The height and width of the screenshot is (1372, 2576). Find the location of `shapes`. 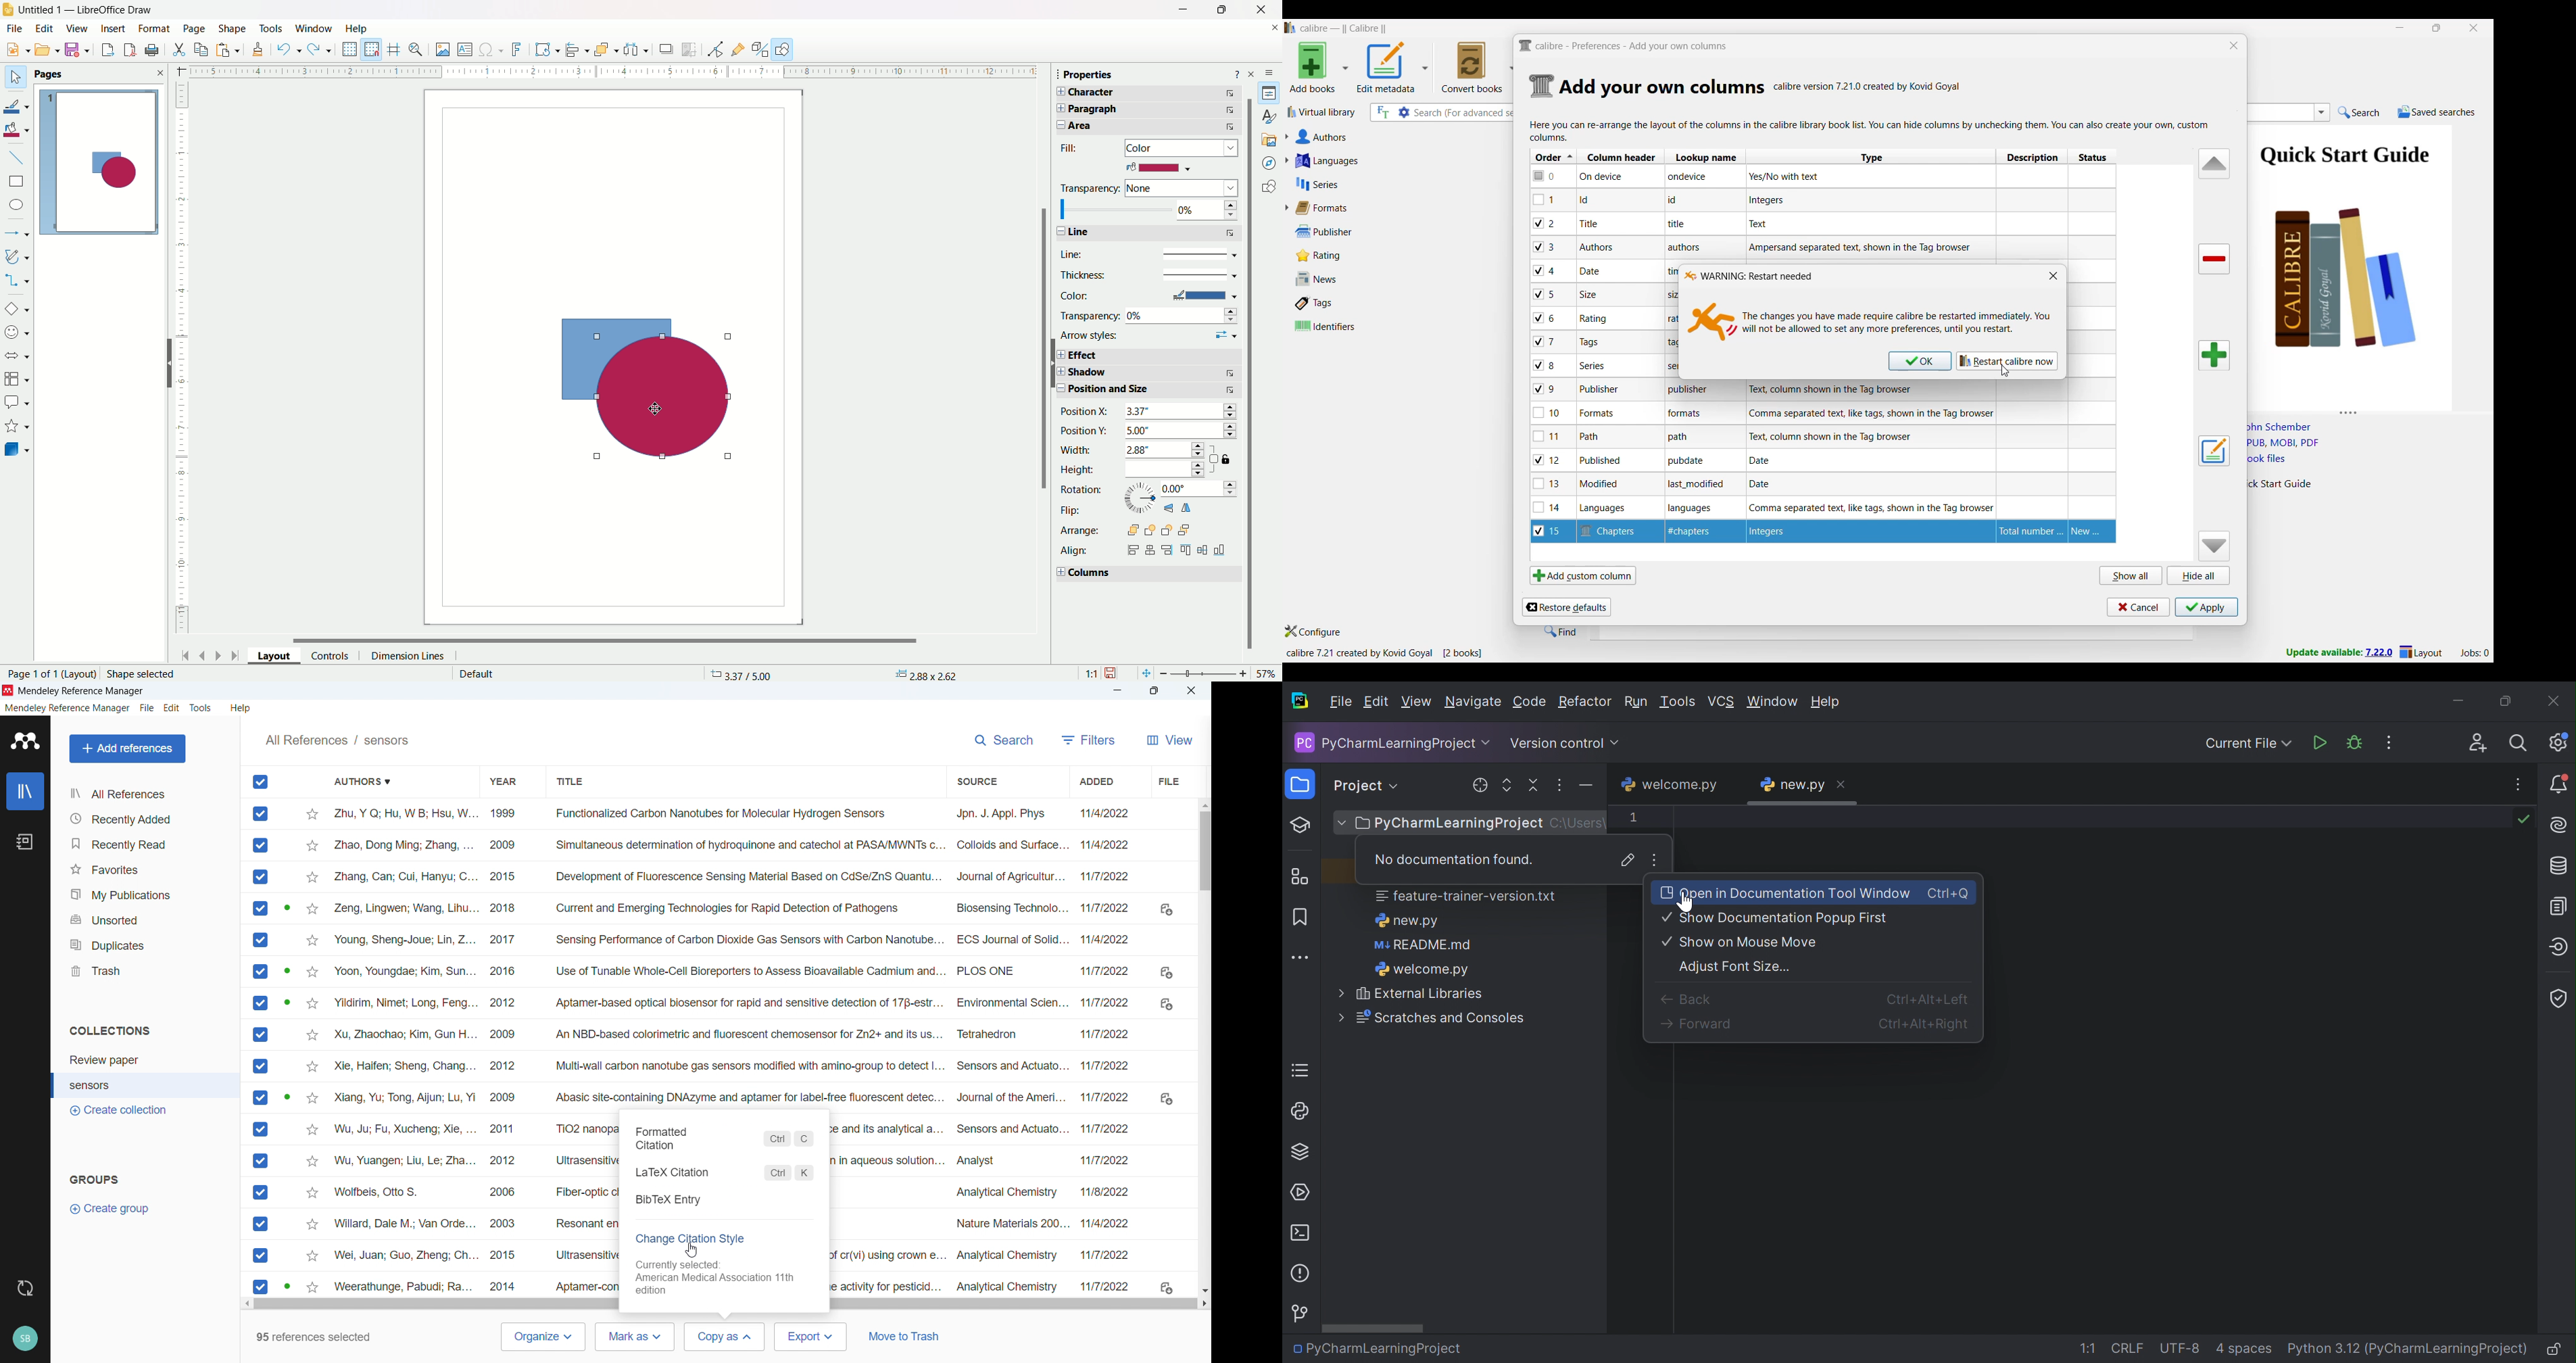

shapes is located at coordinates (647, 390).